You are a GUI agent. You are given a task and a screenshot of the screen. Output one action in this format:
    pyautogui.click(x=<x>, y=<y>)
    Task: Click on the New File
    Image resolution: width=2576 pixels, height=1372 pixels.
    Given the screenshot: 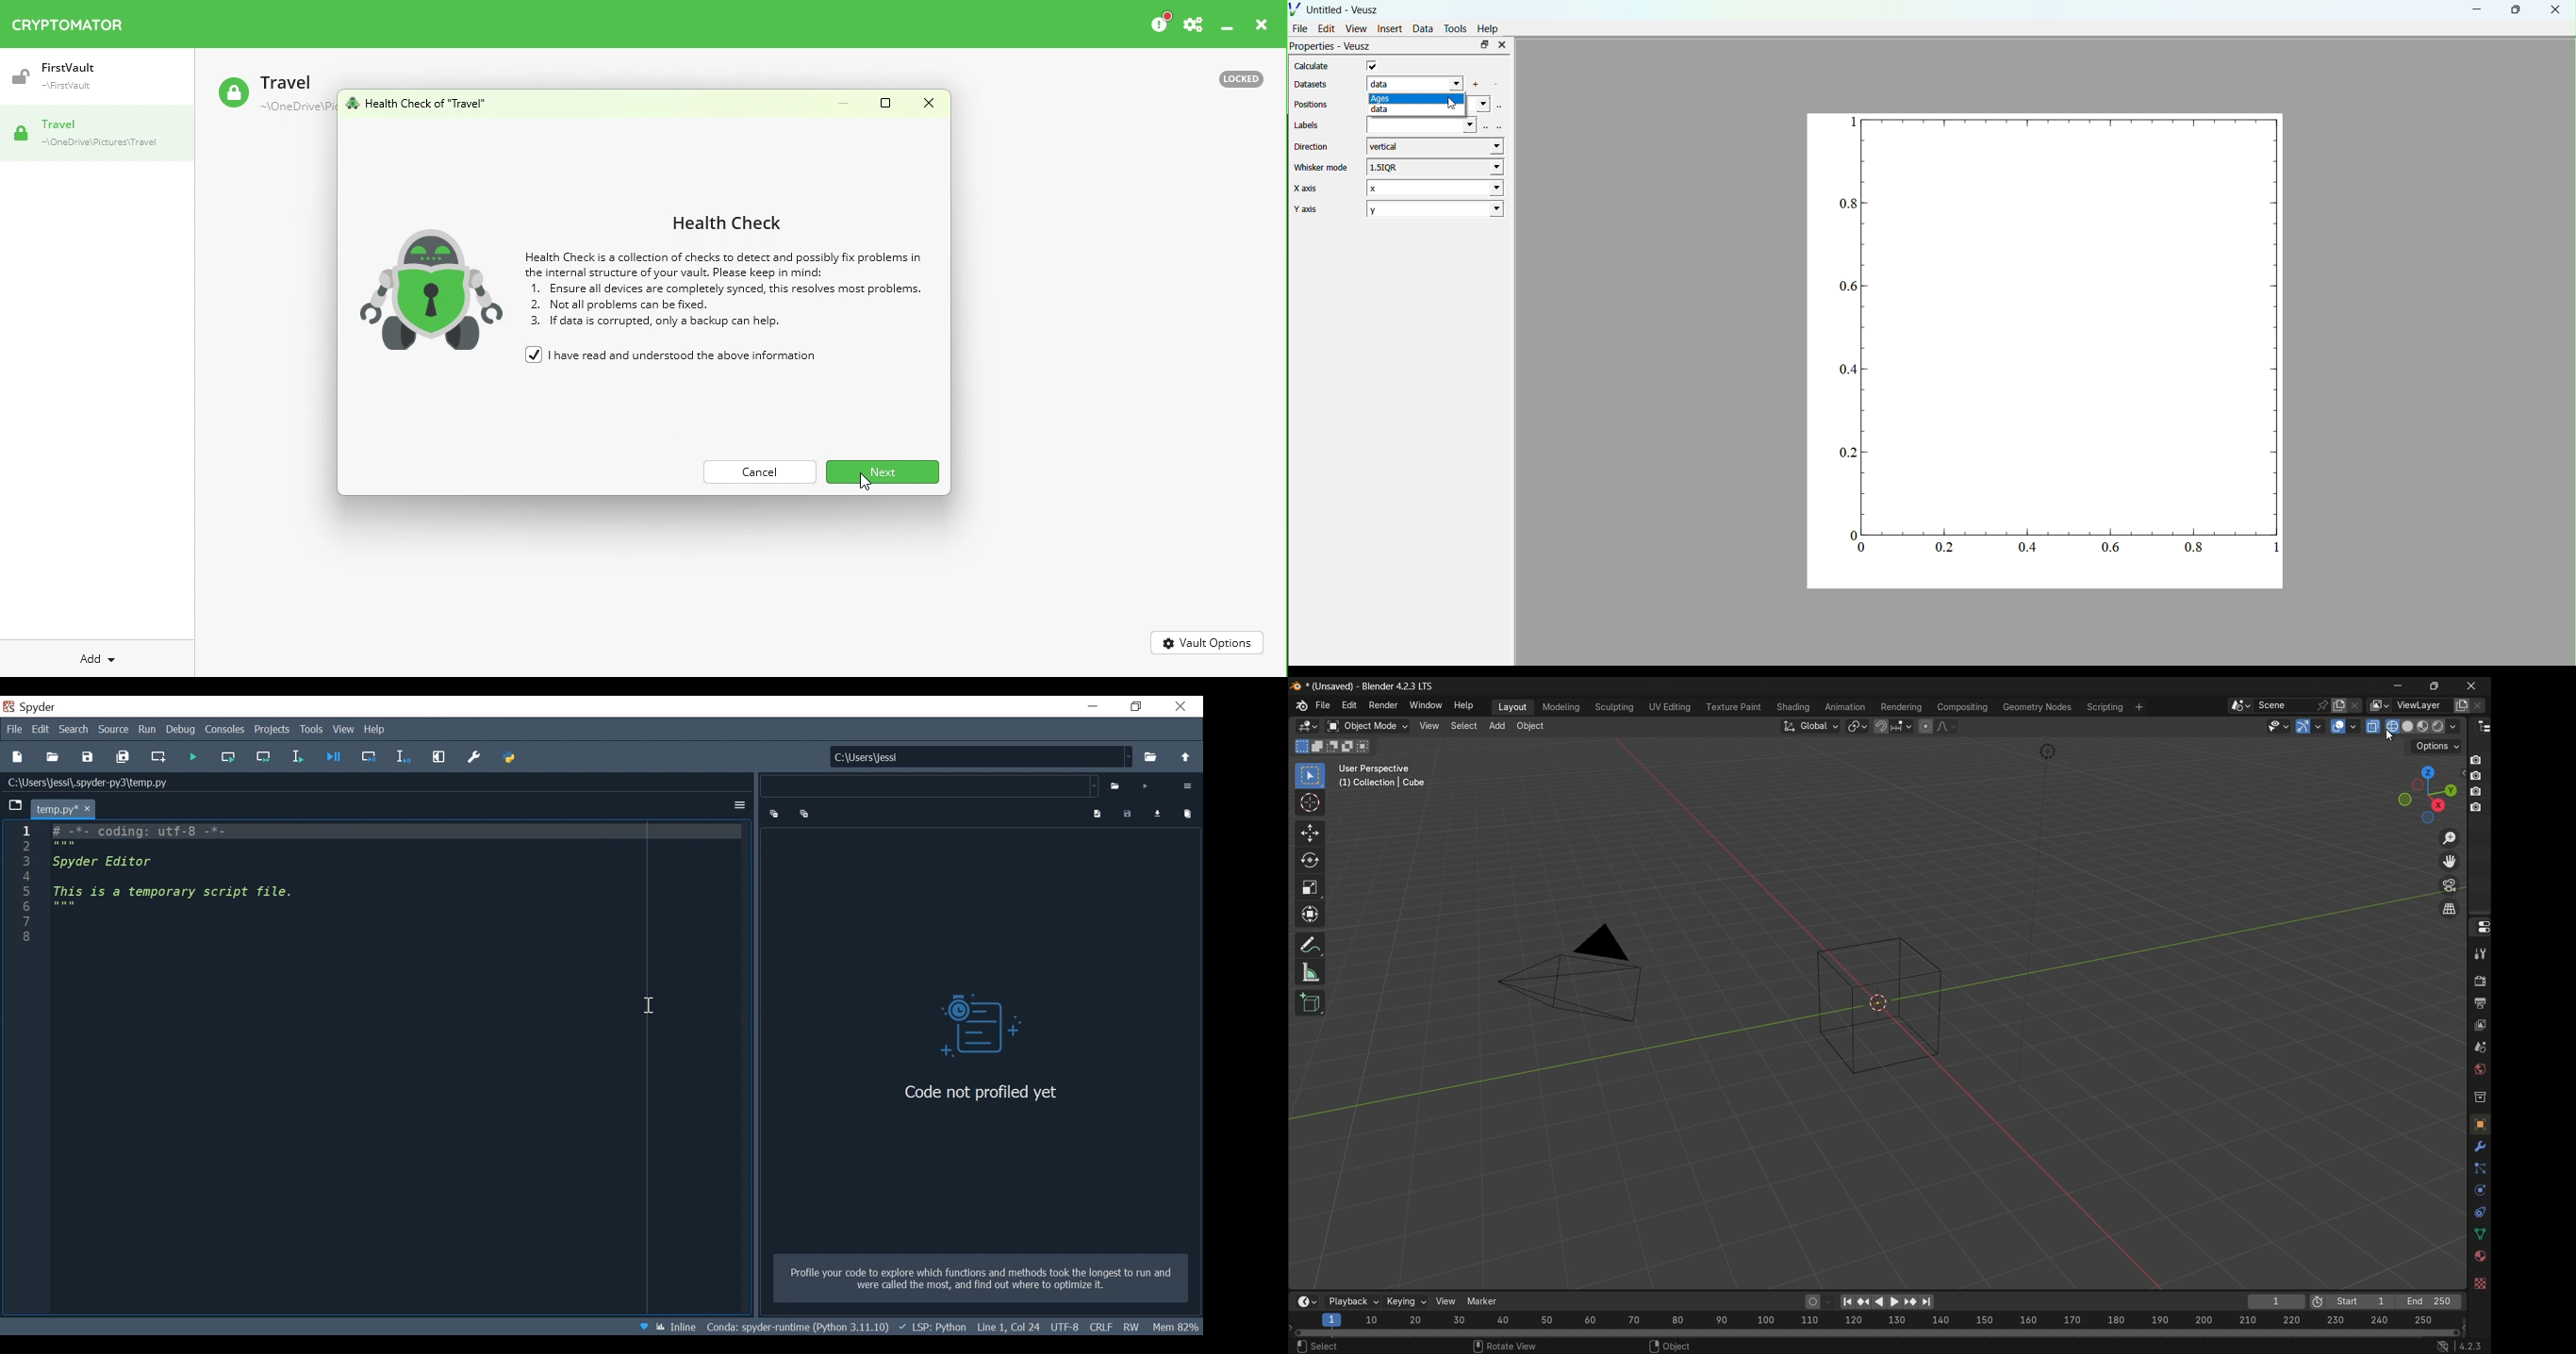 What is the action you would take?
    pyautogui.click(x=18, y=757)
    